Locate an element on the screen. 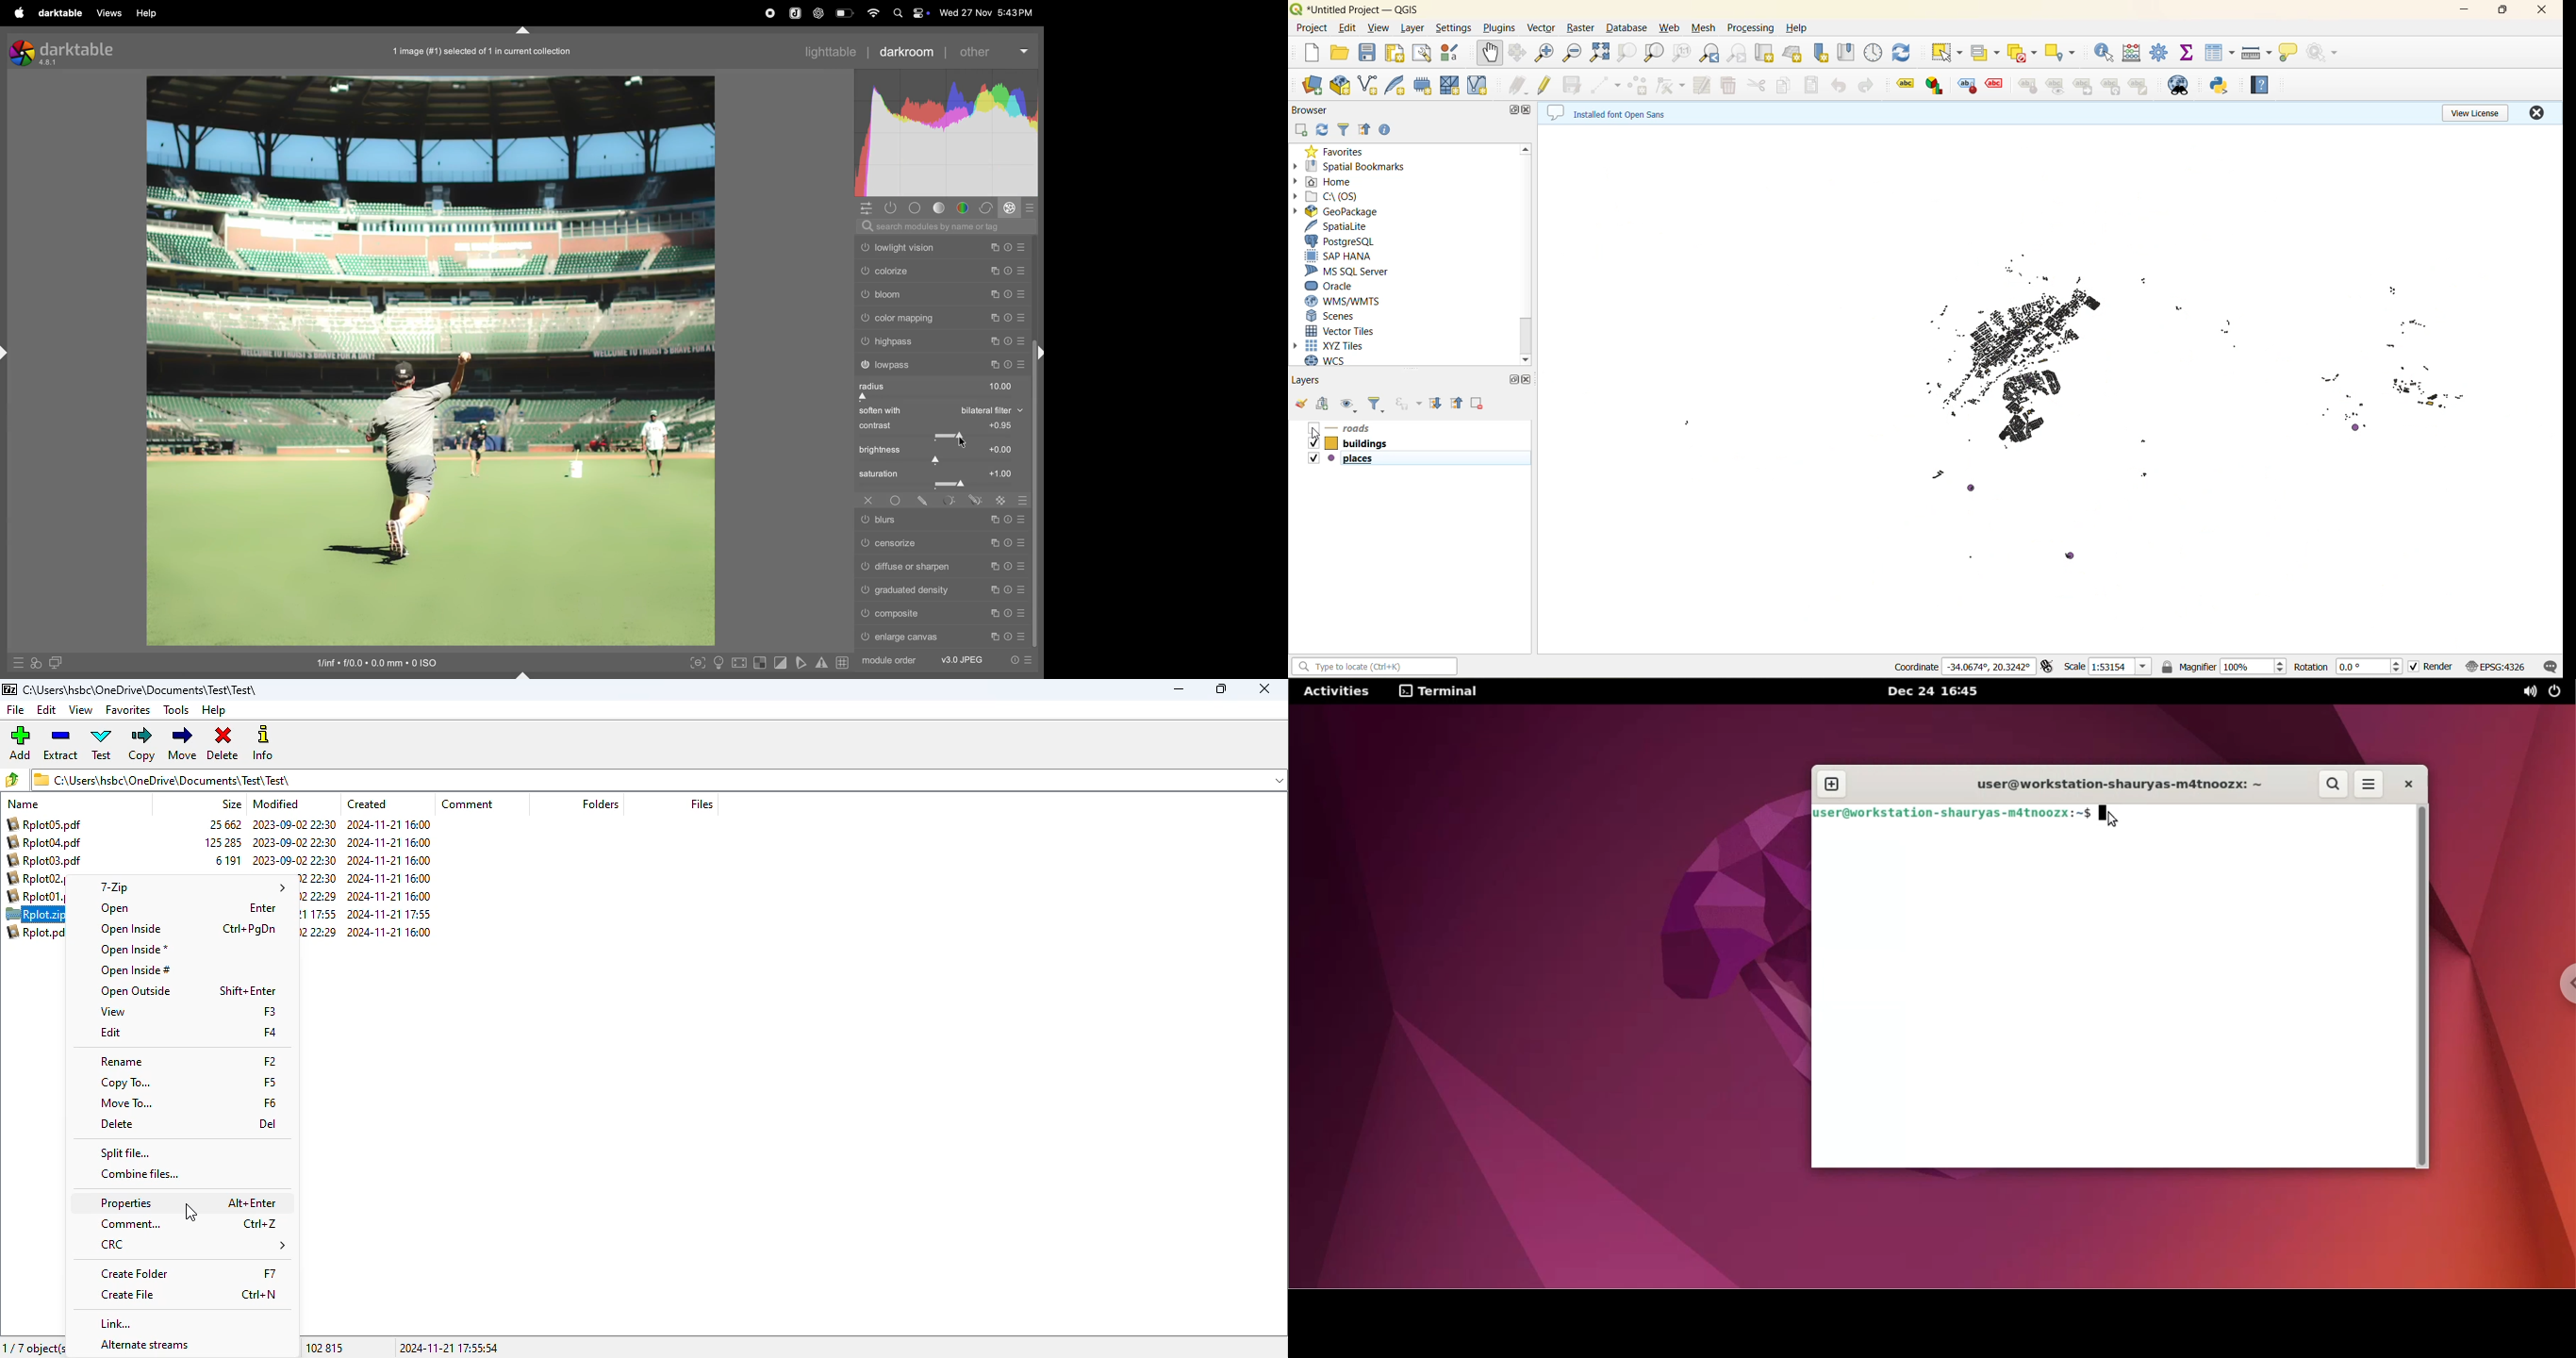  drawn & parmetric mask is located at coordinates (977, 500).